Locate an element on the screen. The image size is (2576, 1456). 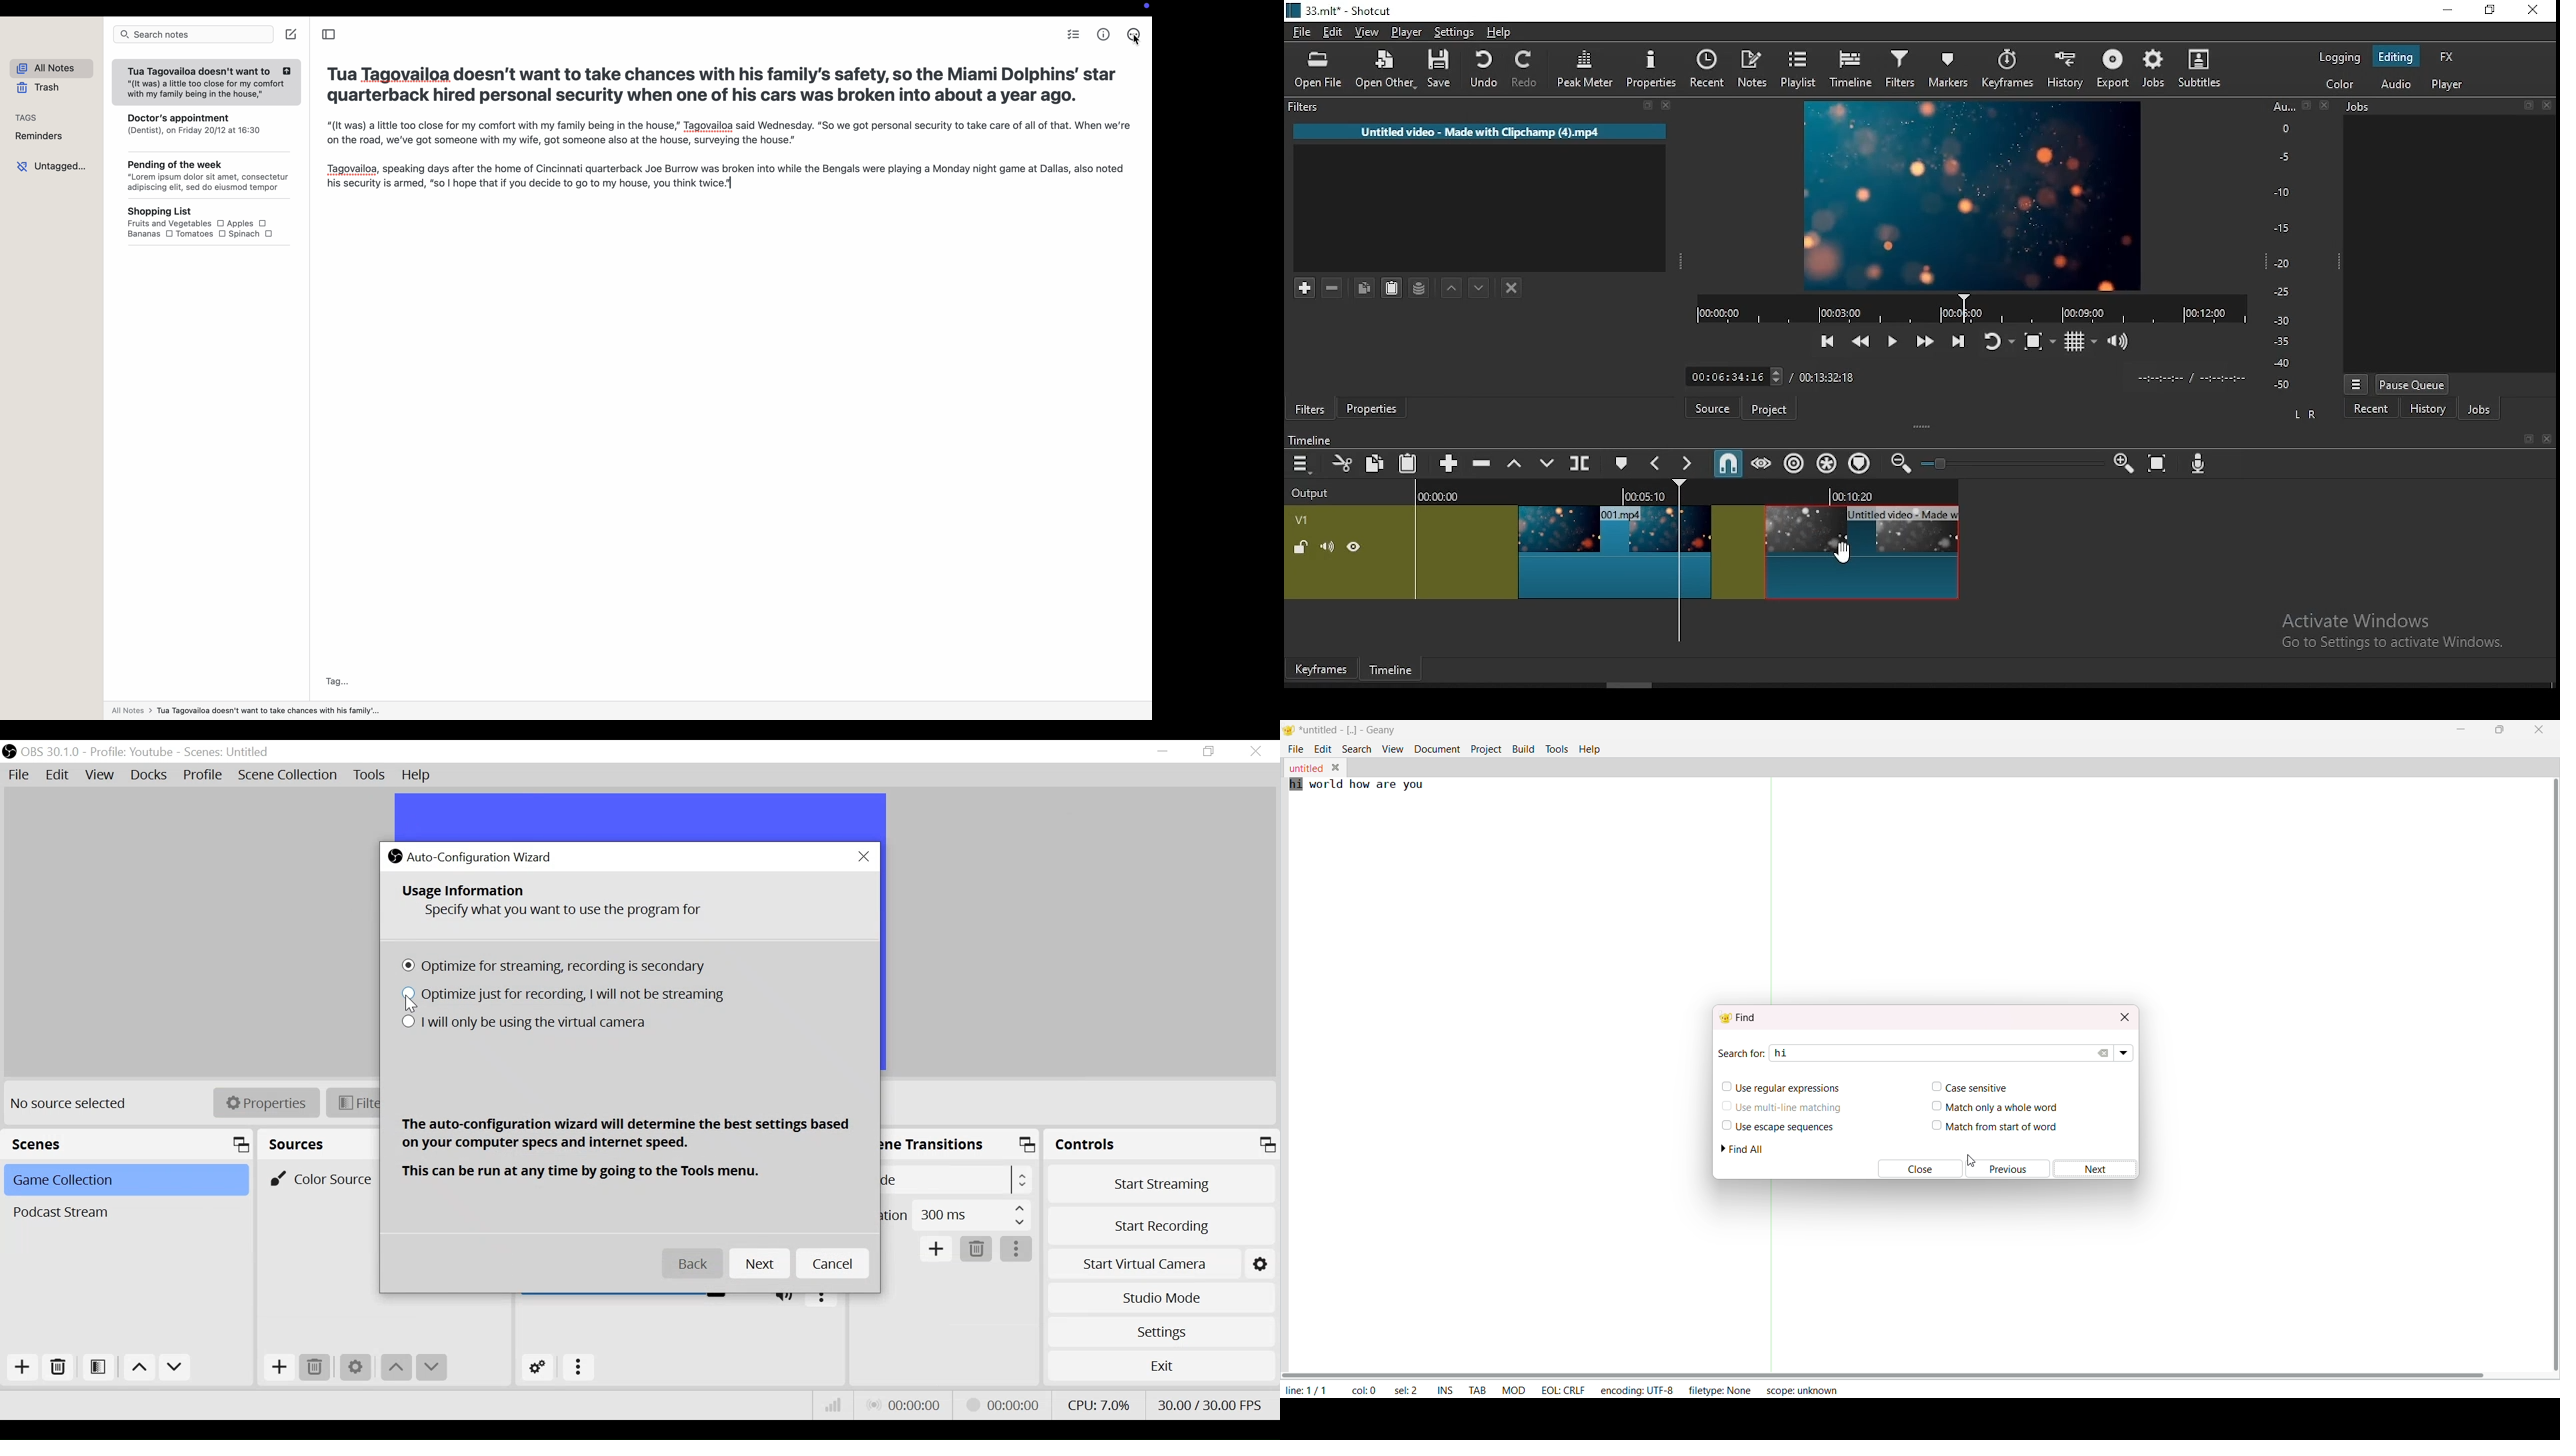
all notes is located at coordinates (47, 67).